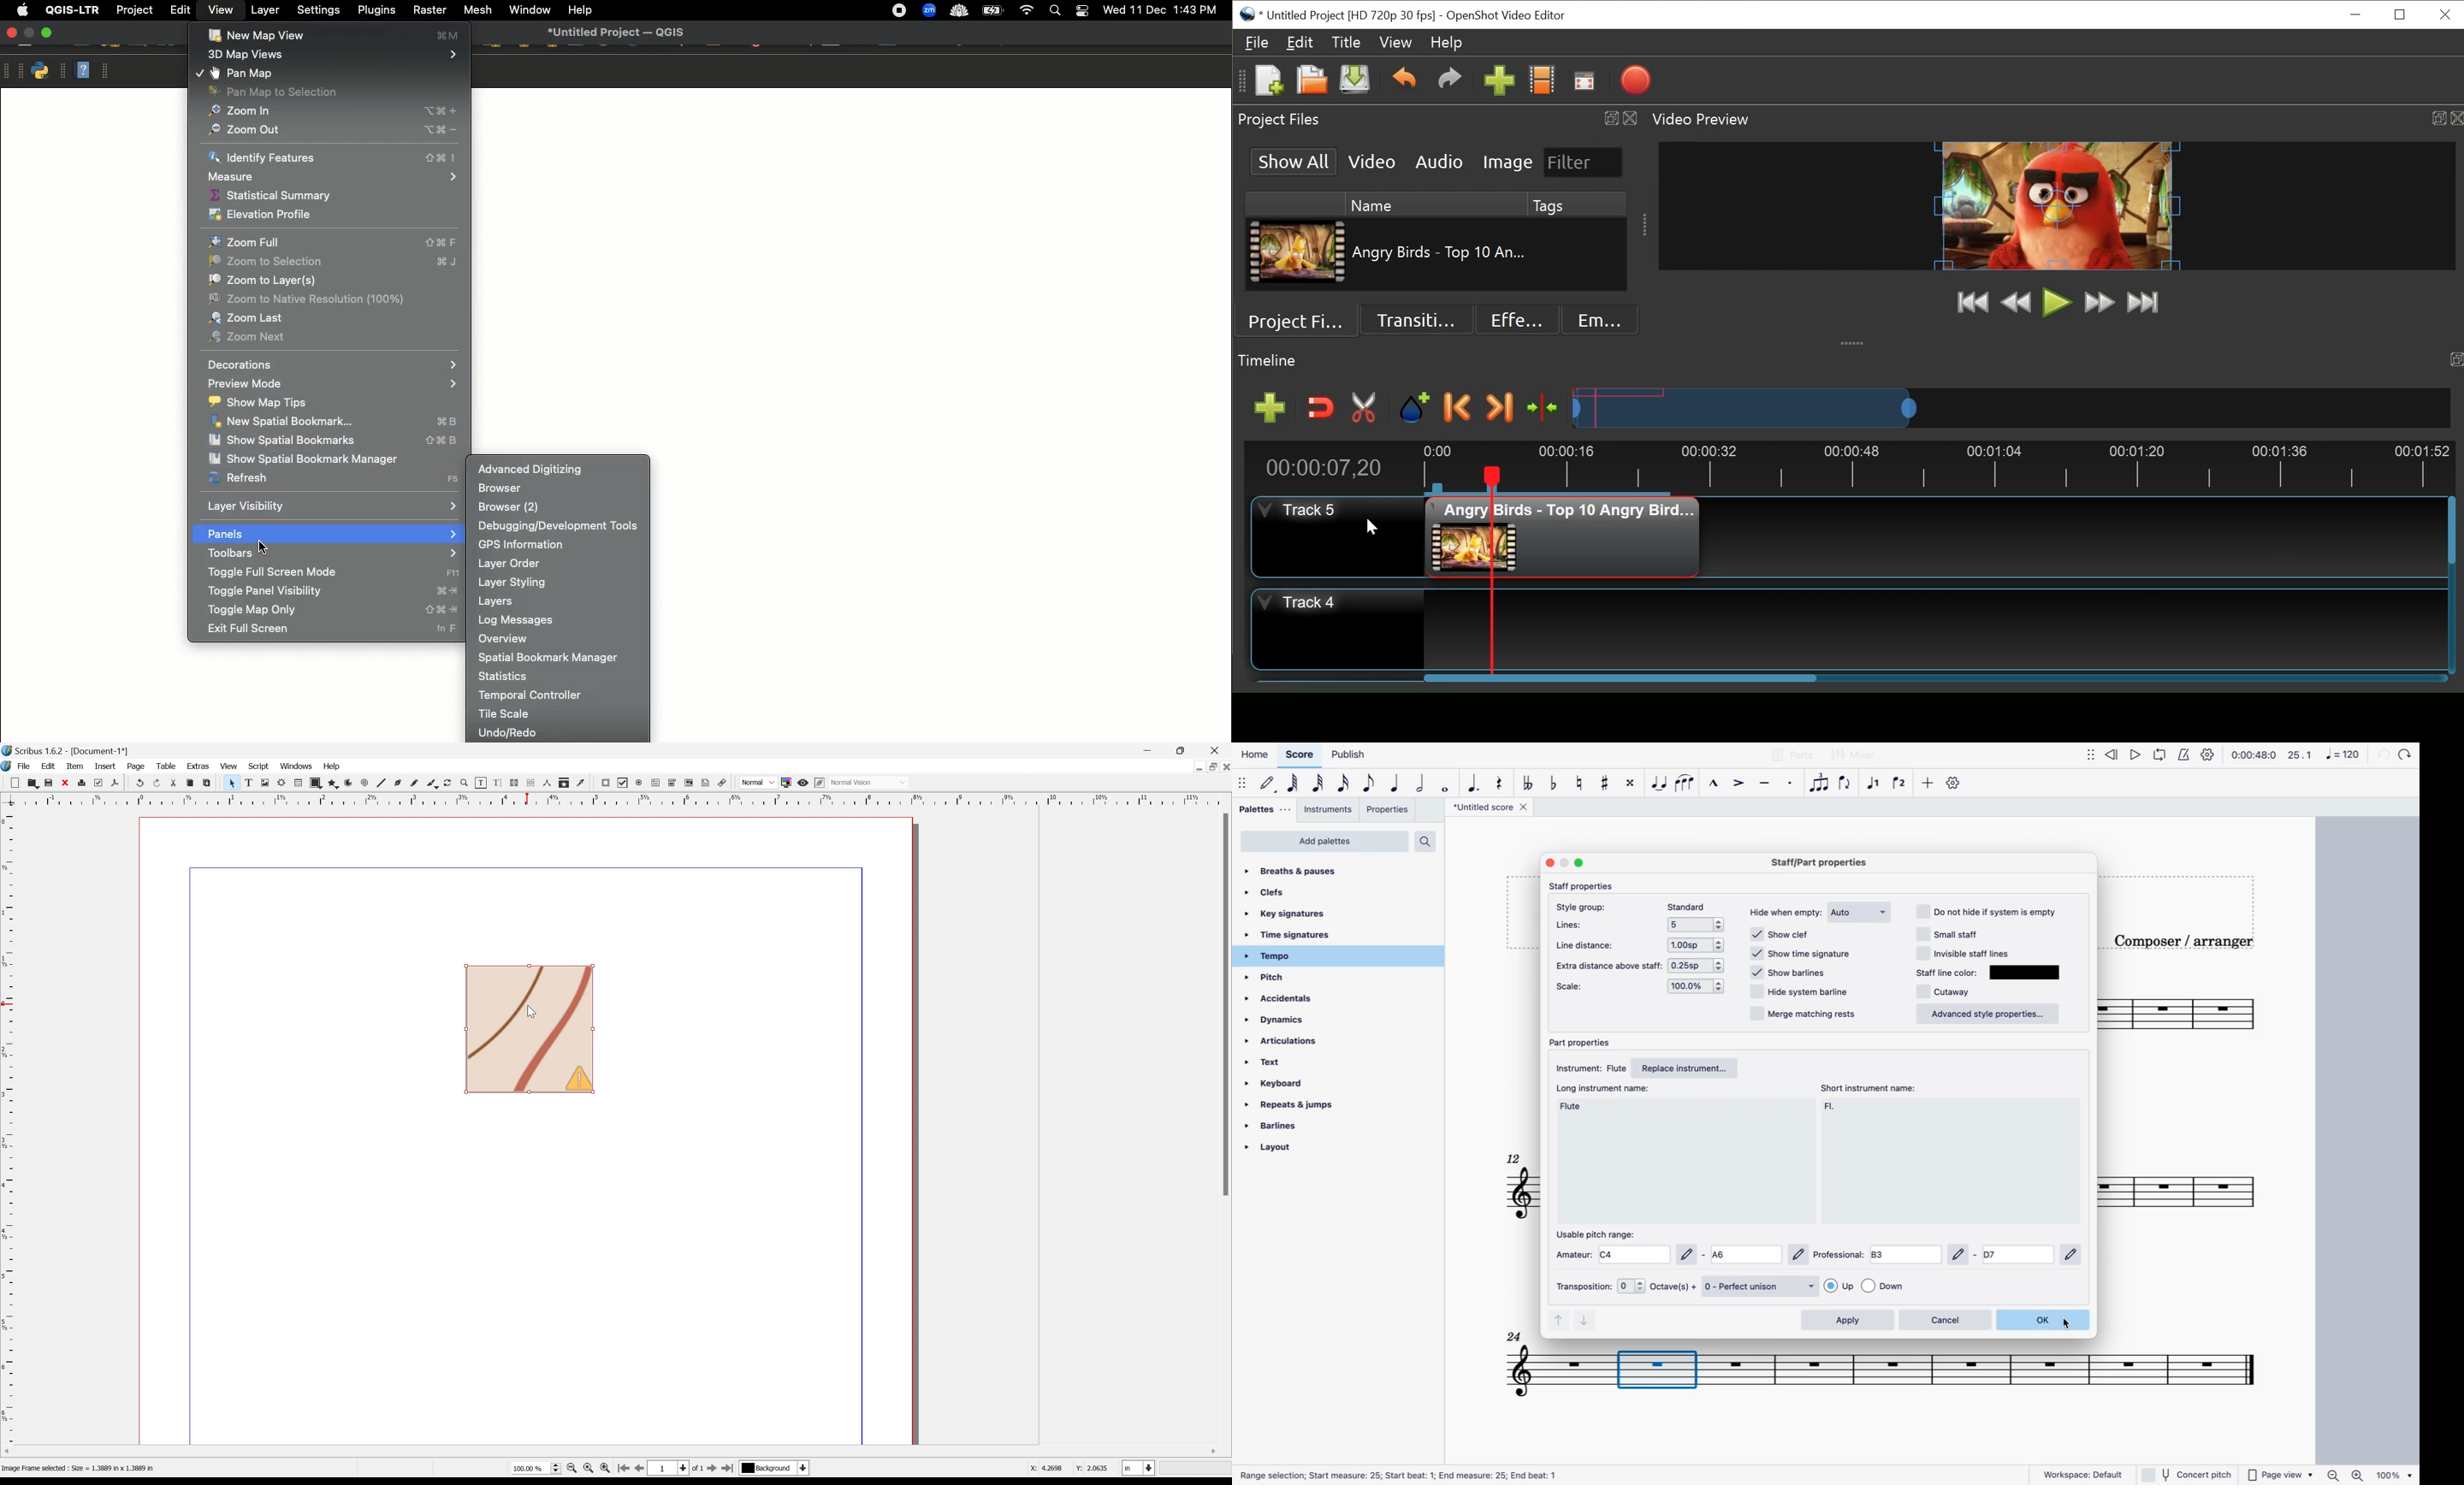 Image resolution: width=2464 pixels, height=1512 pixels. I want to click on tempo, so click(1285, 957).